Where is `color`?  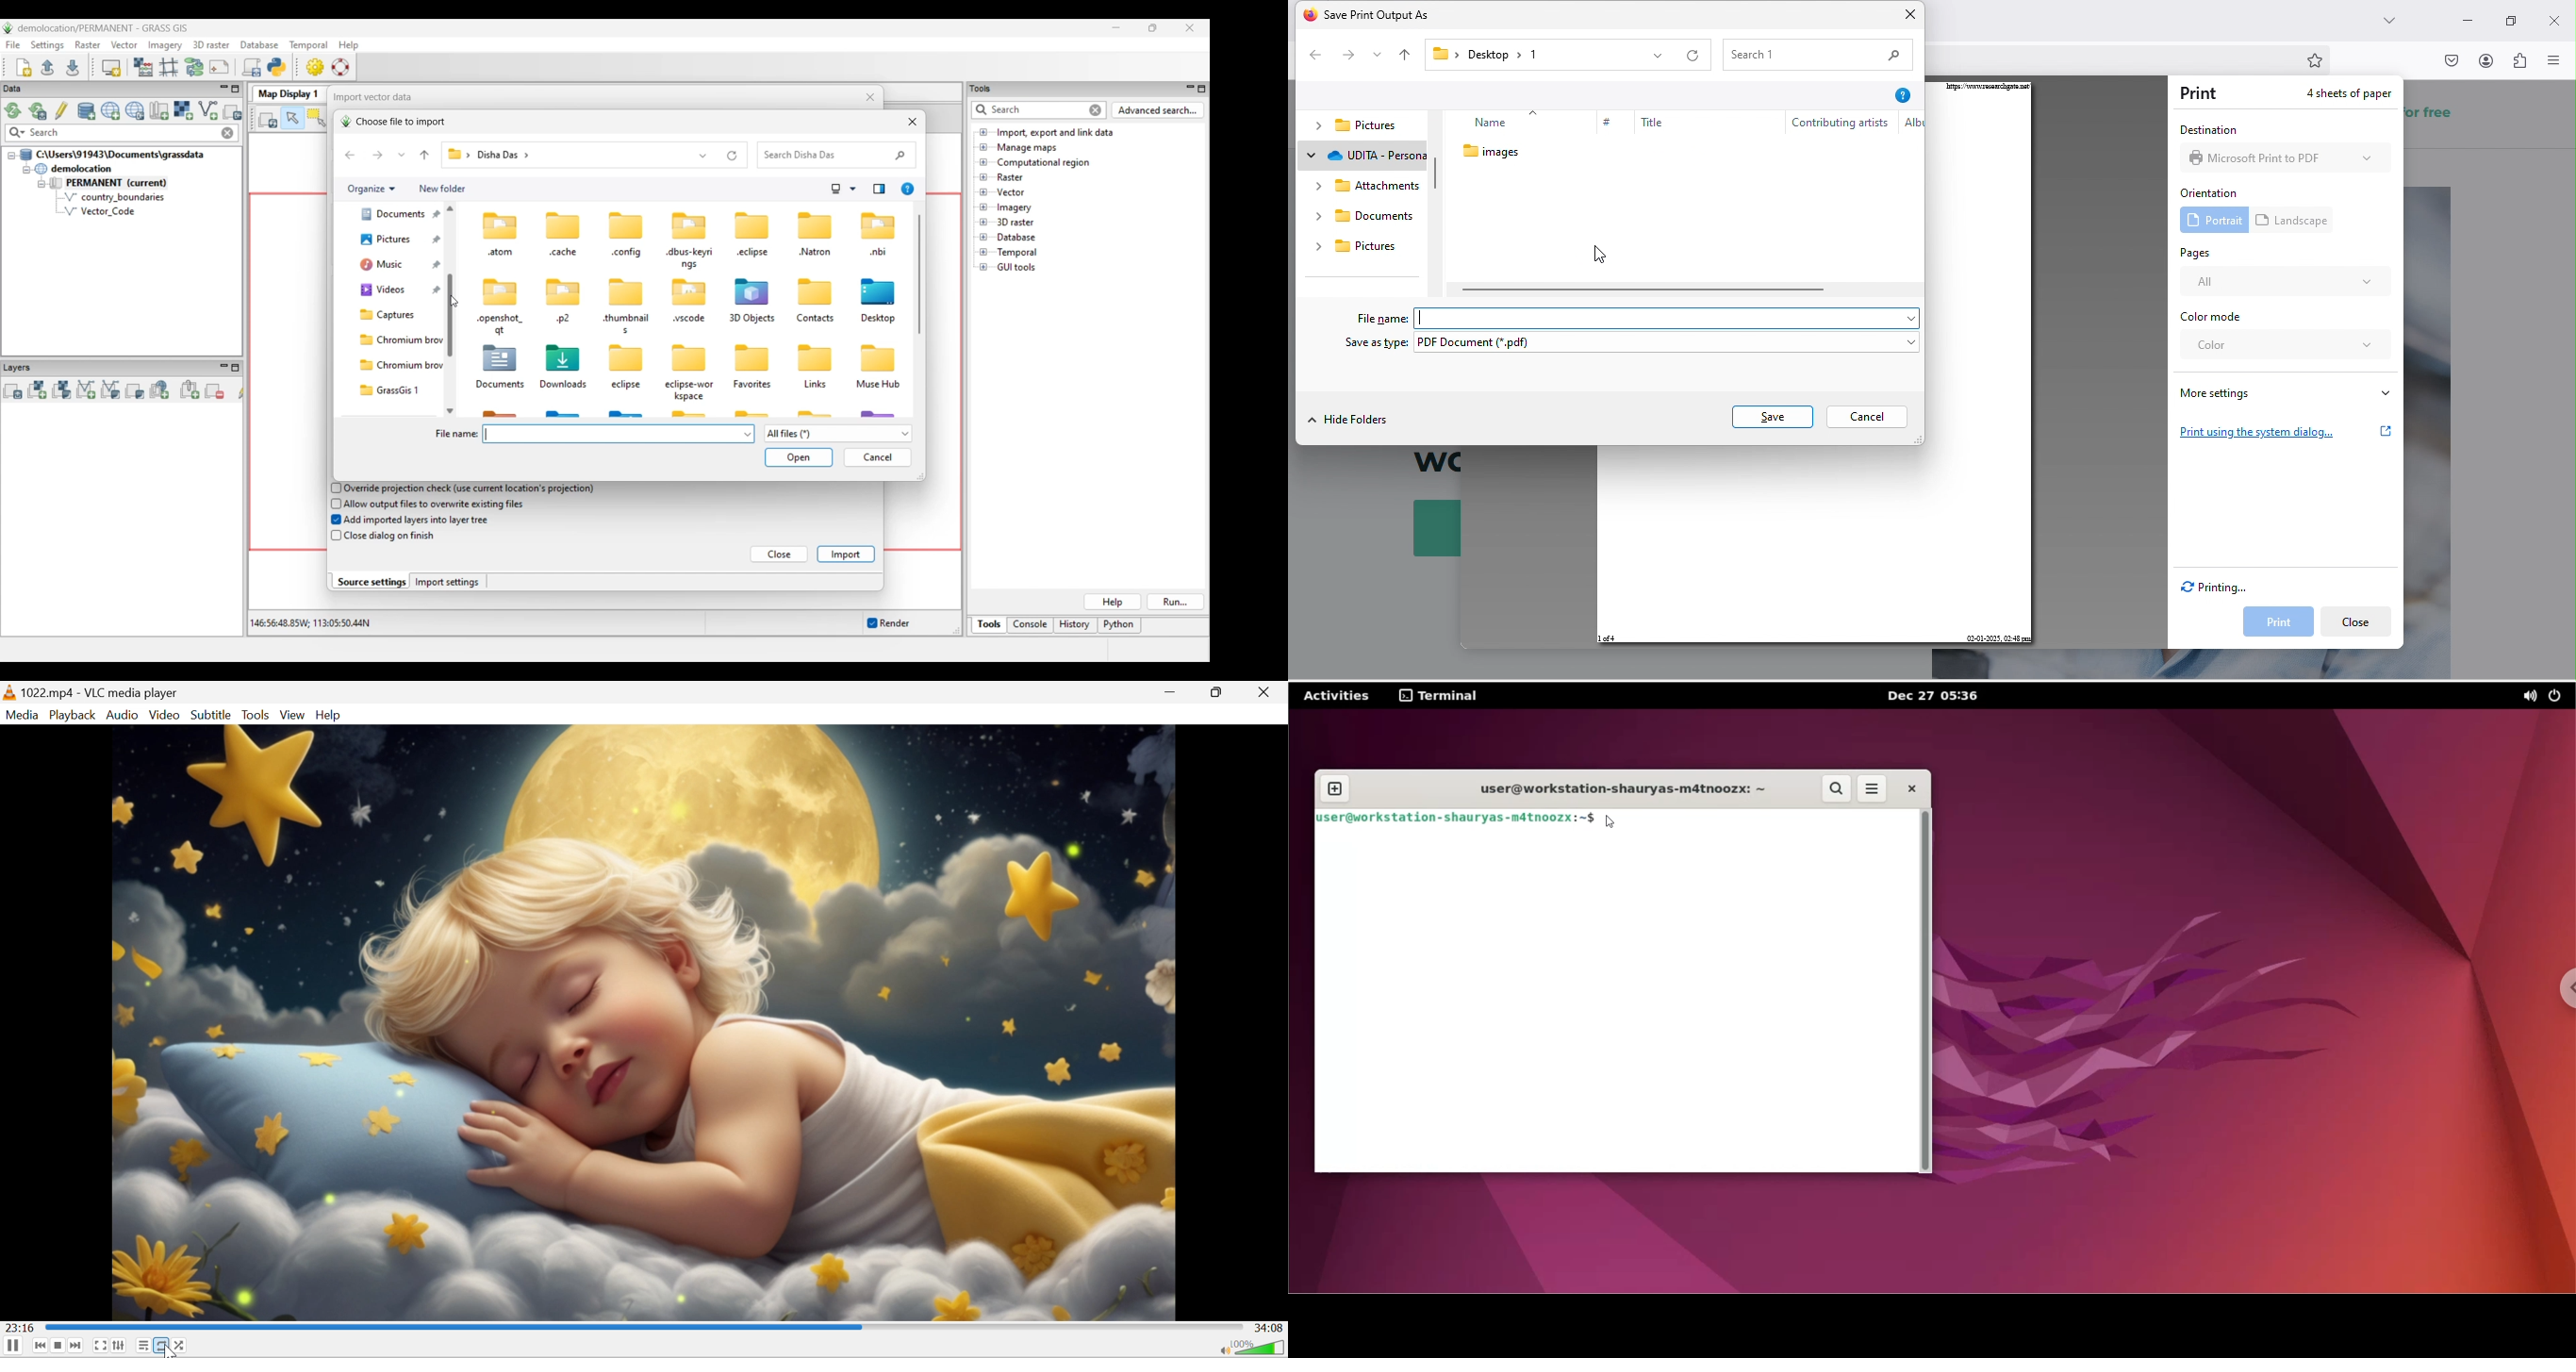
color is located at coordinates (2287, 350).